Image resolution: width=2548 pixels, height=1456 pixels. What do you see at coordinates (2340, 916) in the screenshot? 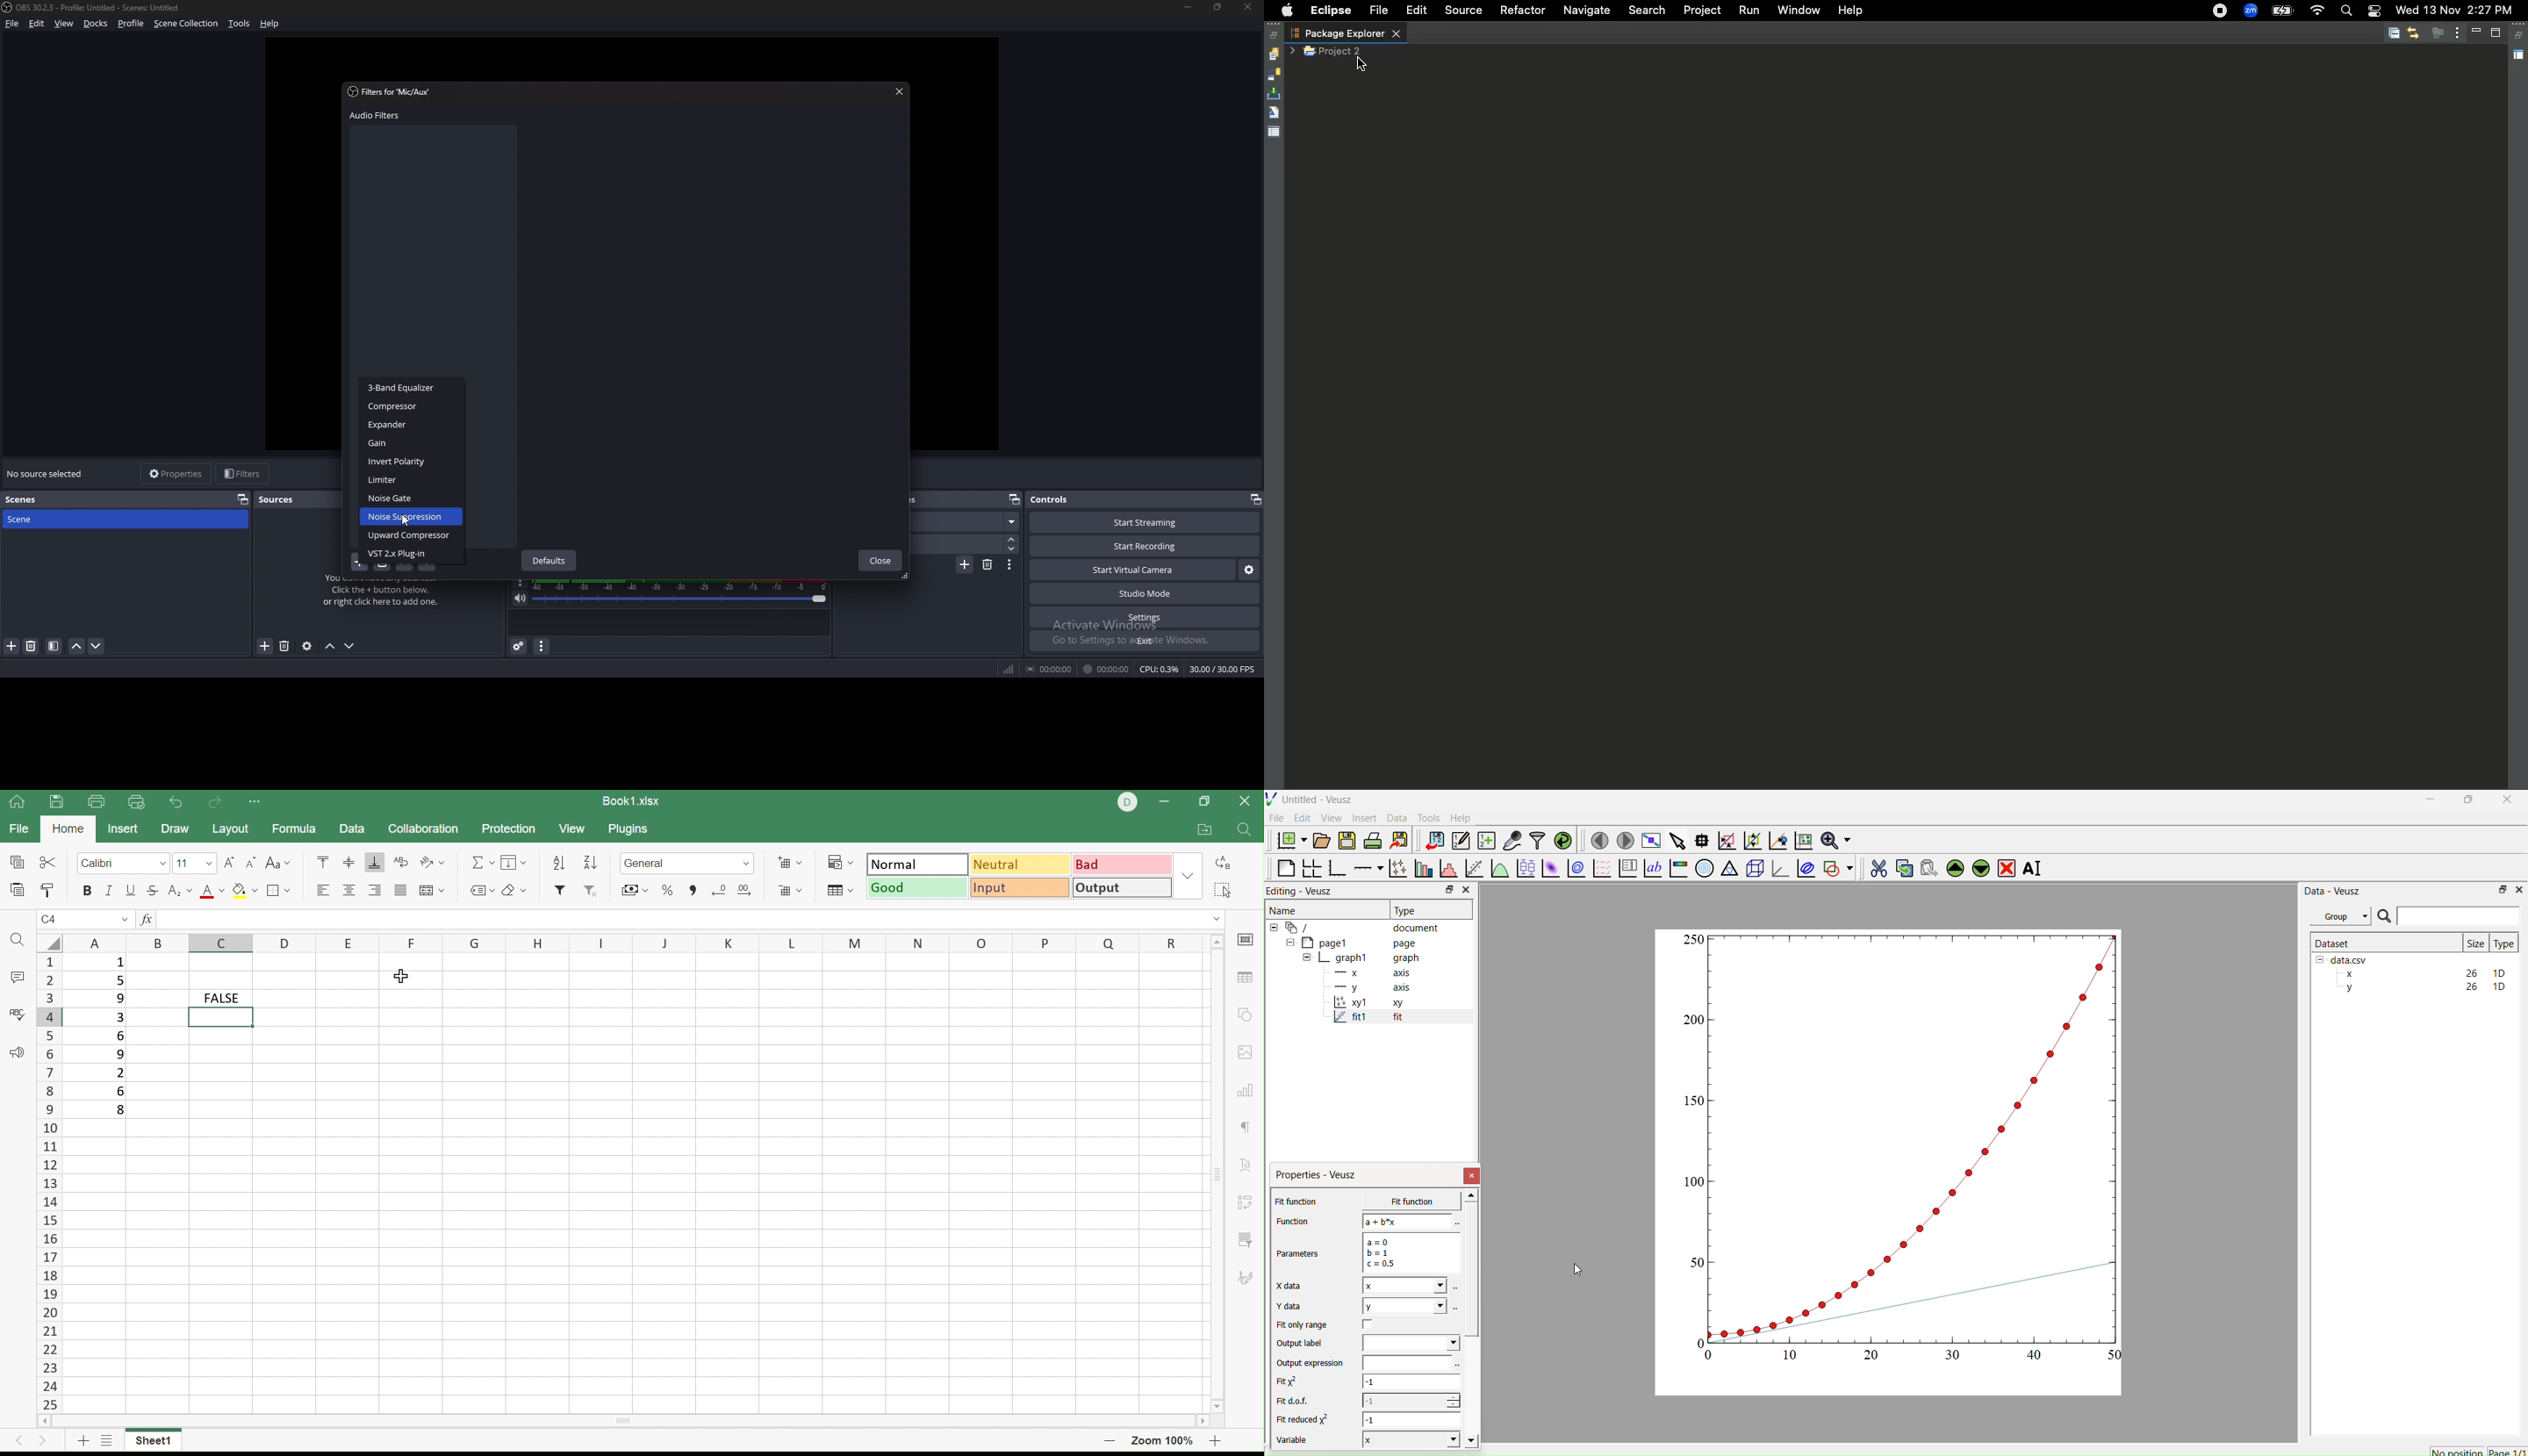
I see `Group ` at bounding box center [2340, 916].